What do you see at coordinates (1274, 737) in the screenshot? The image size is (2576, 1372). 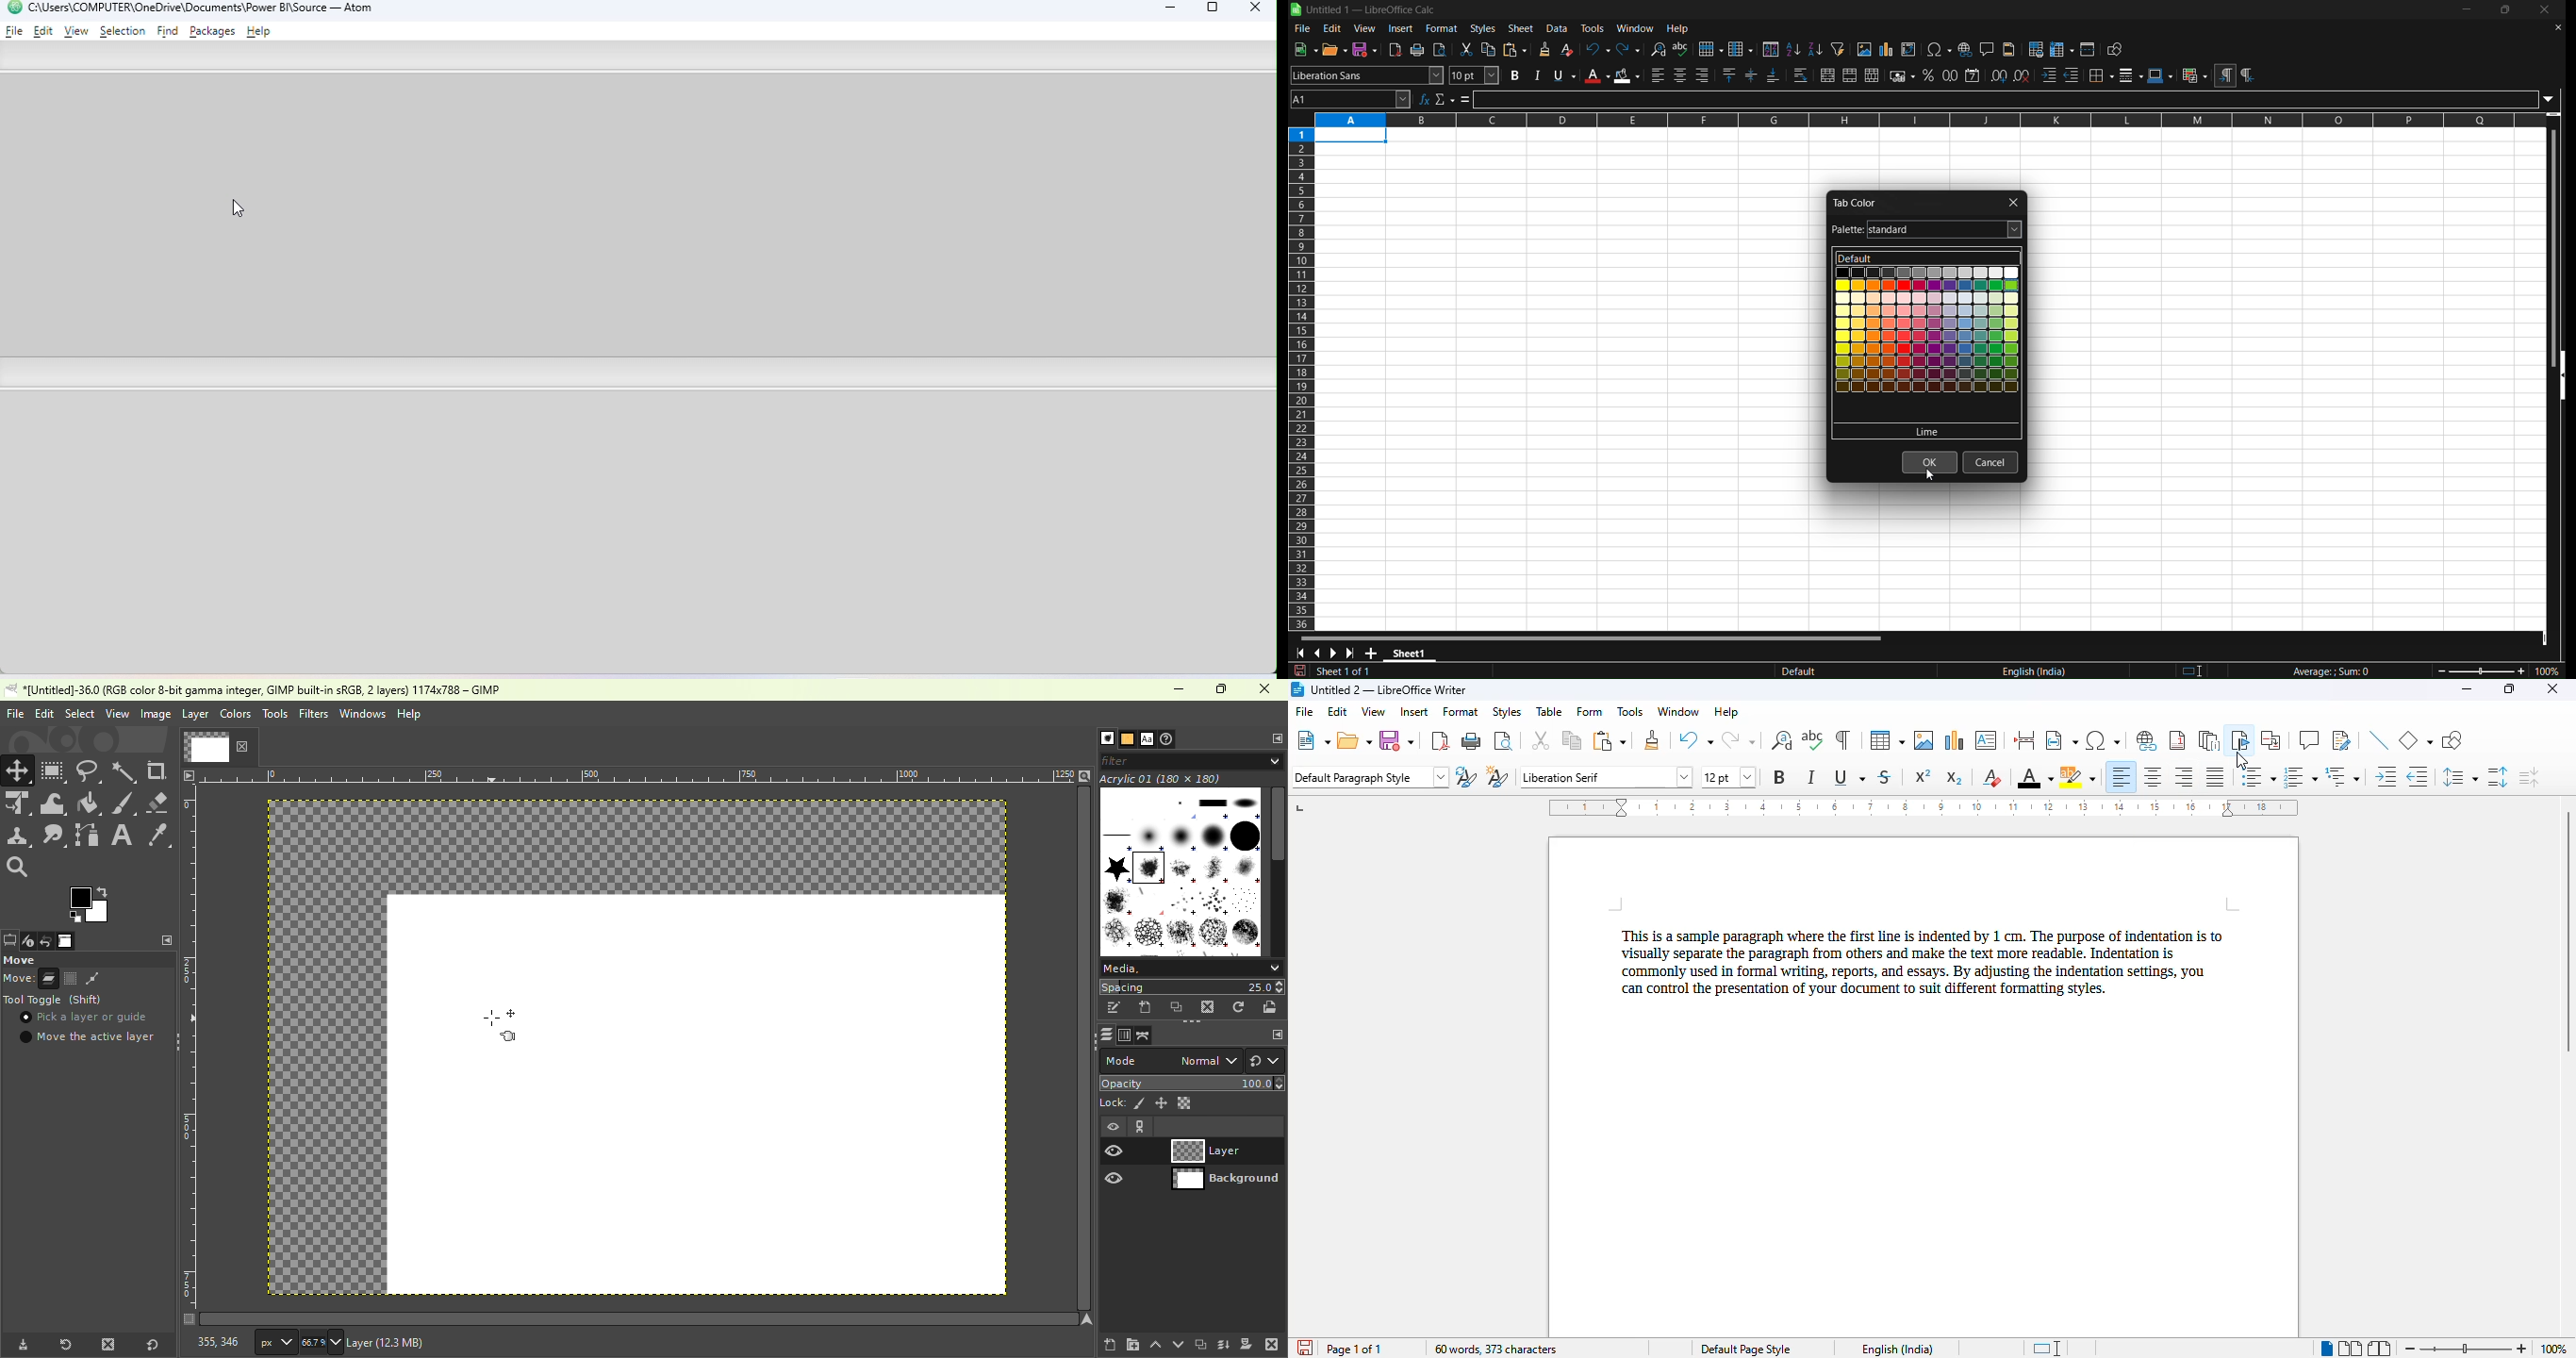 I see `Configure this tab` at bounding box center [1274, 737].